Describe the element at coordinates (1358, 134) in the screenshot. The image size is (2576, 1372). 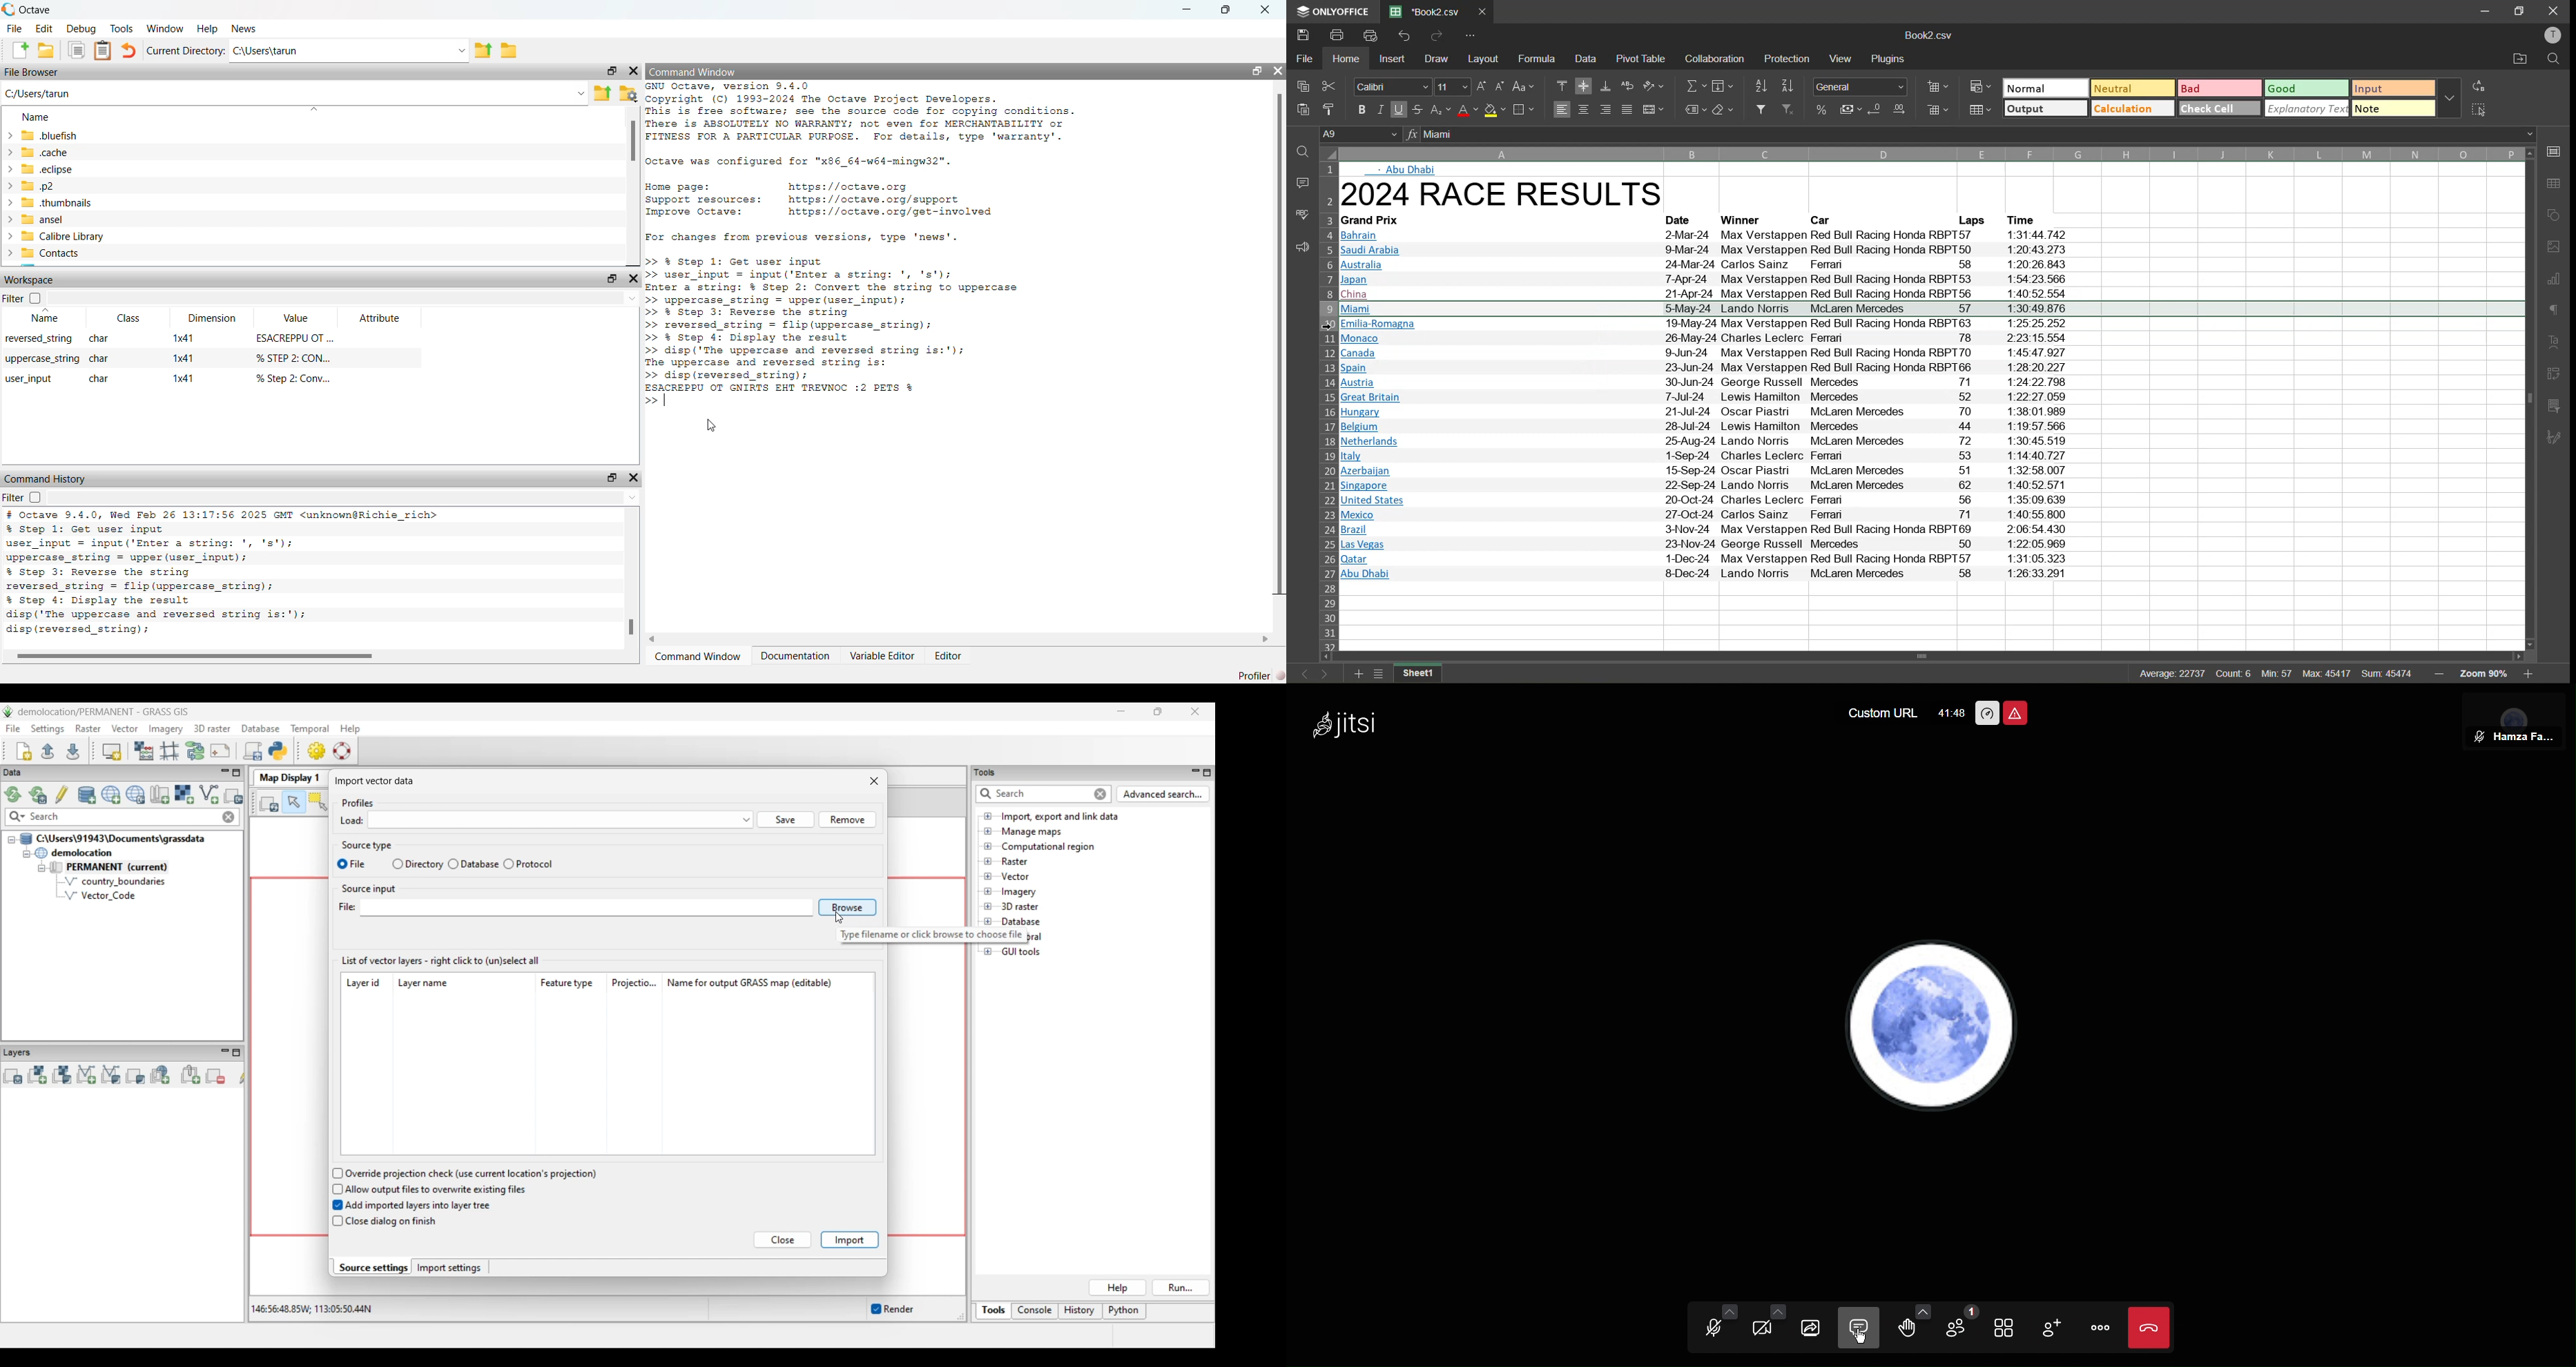
I see `cell address` at that location.